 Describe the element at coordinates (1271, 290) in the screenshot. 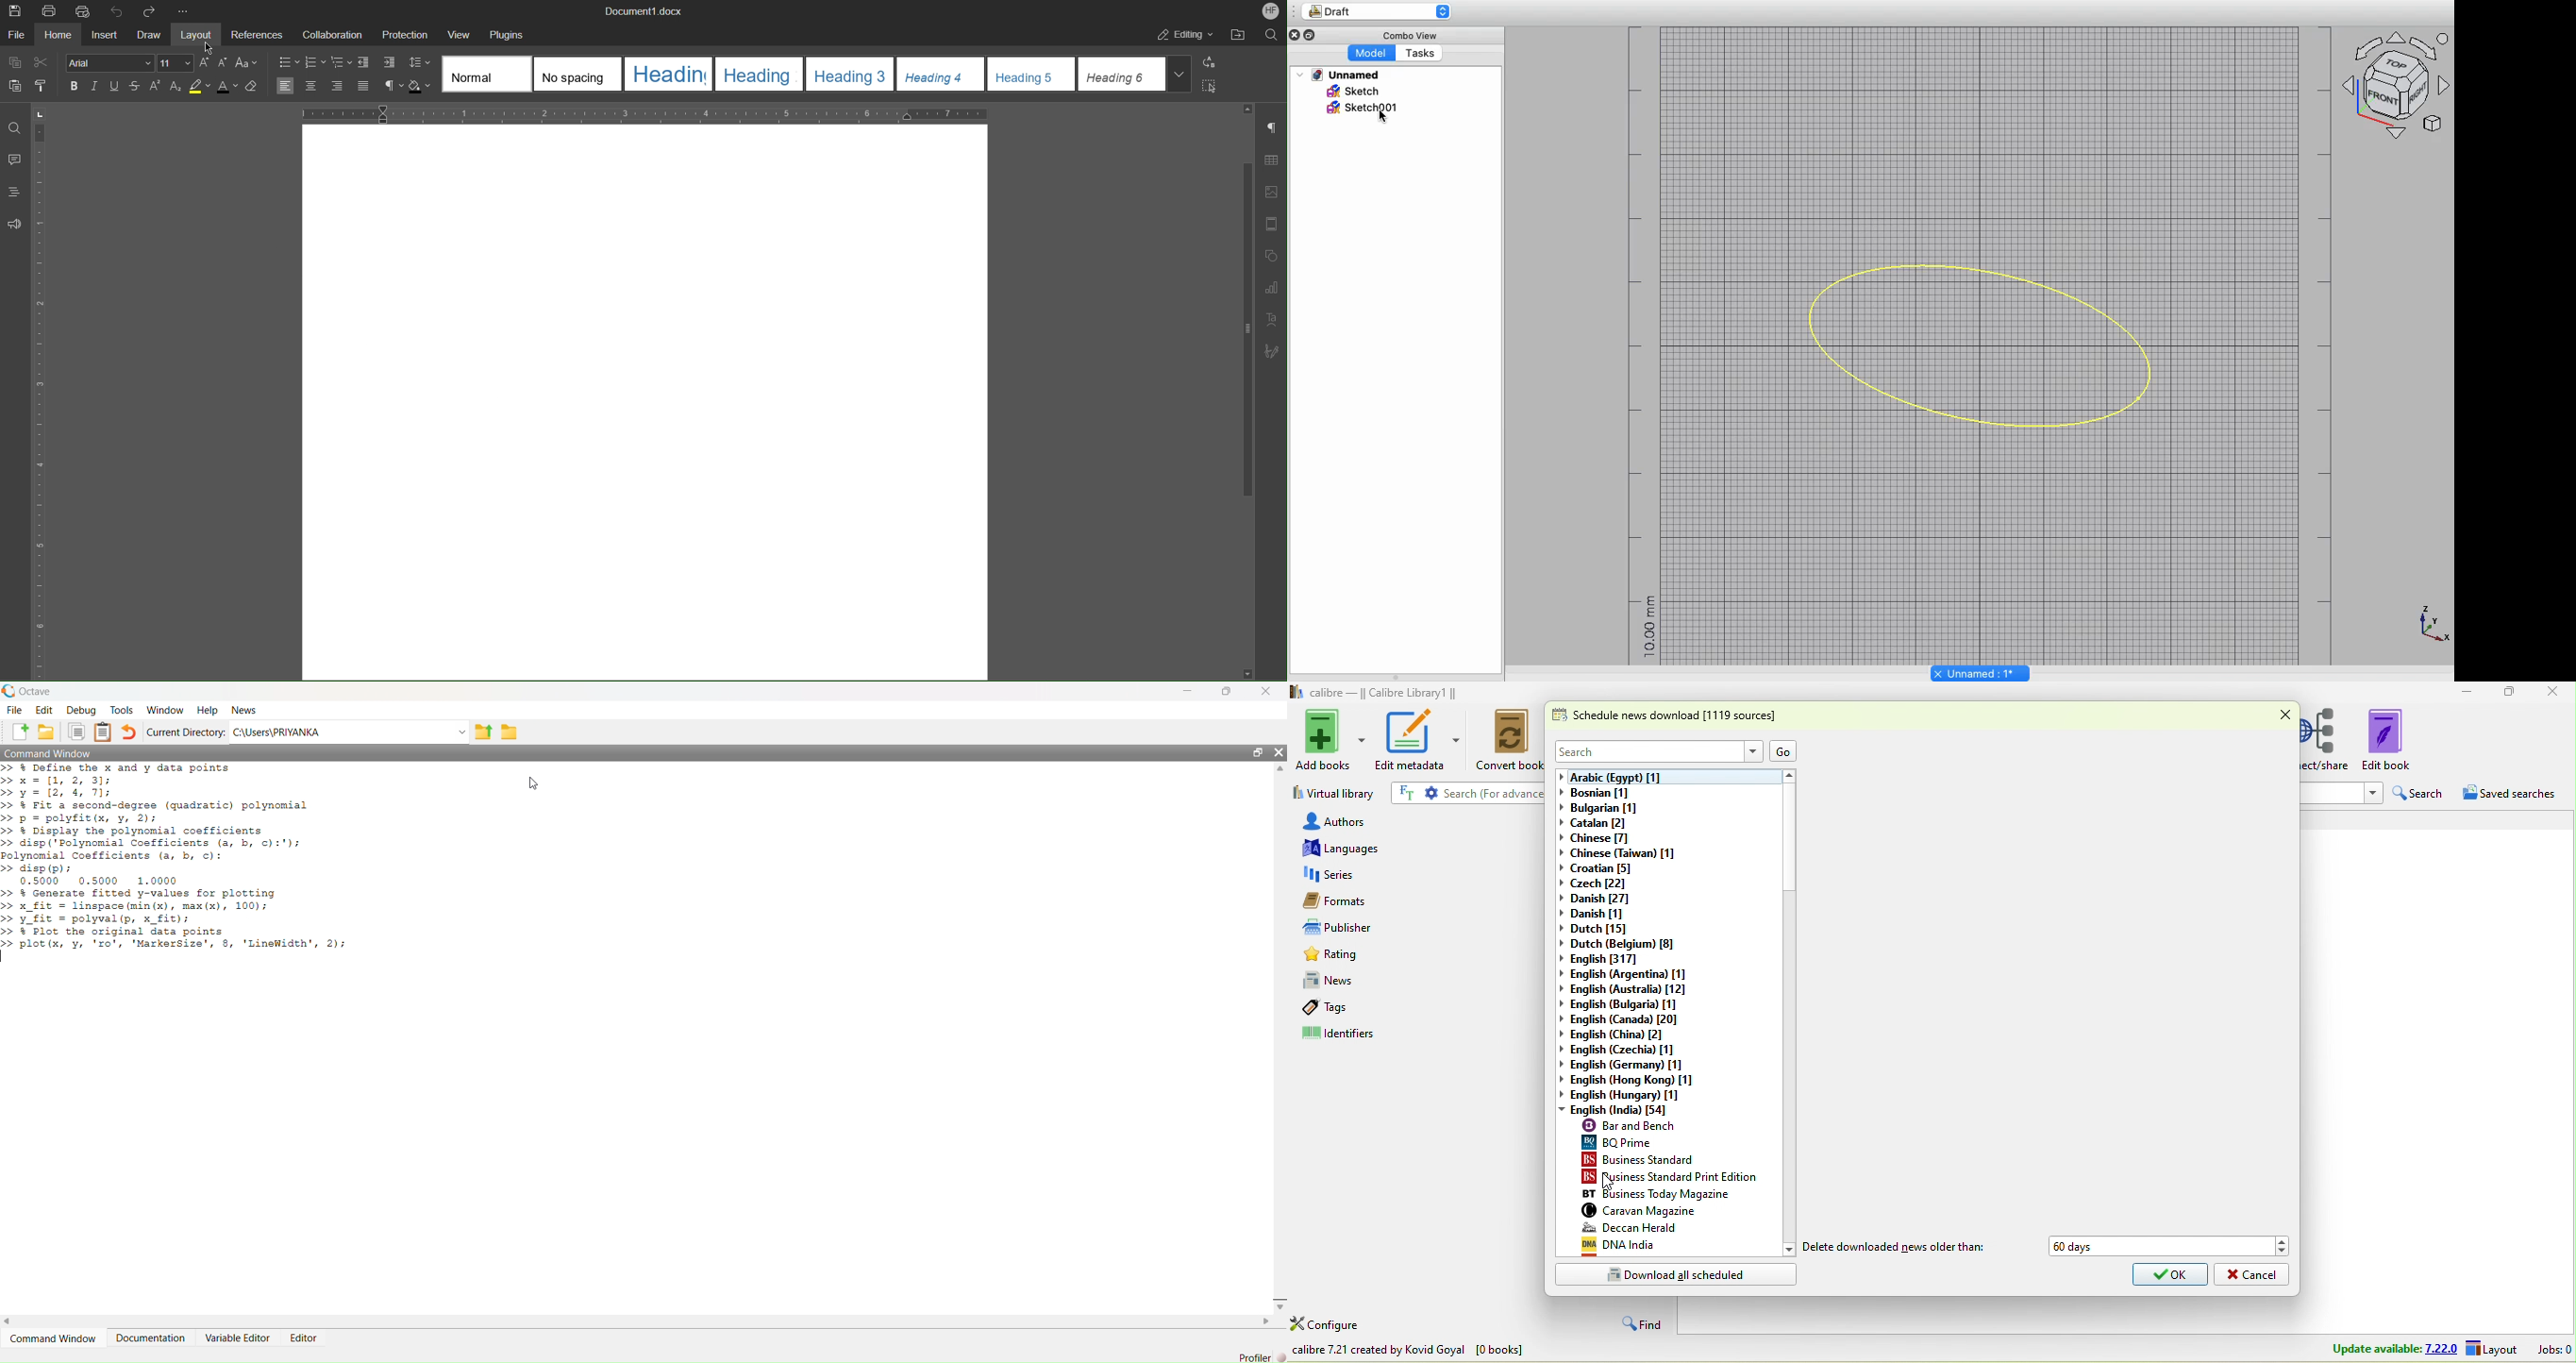

I see `Graph Settings` at that location.